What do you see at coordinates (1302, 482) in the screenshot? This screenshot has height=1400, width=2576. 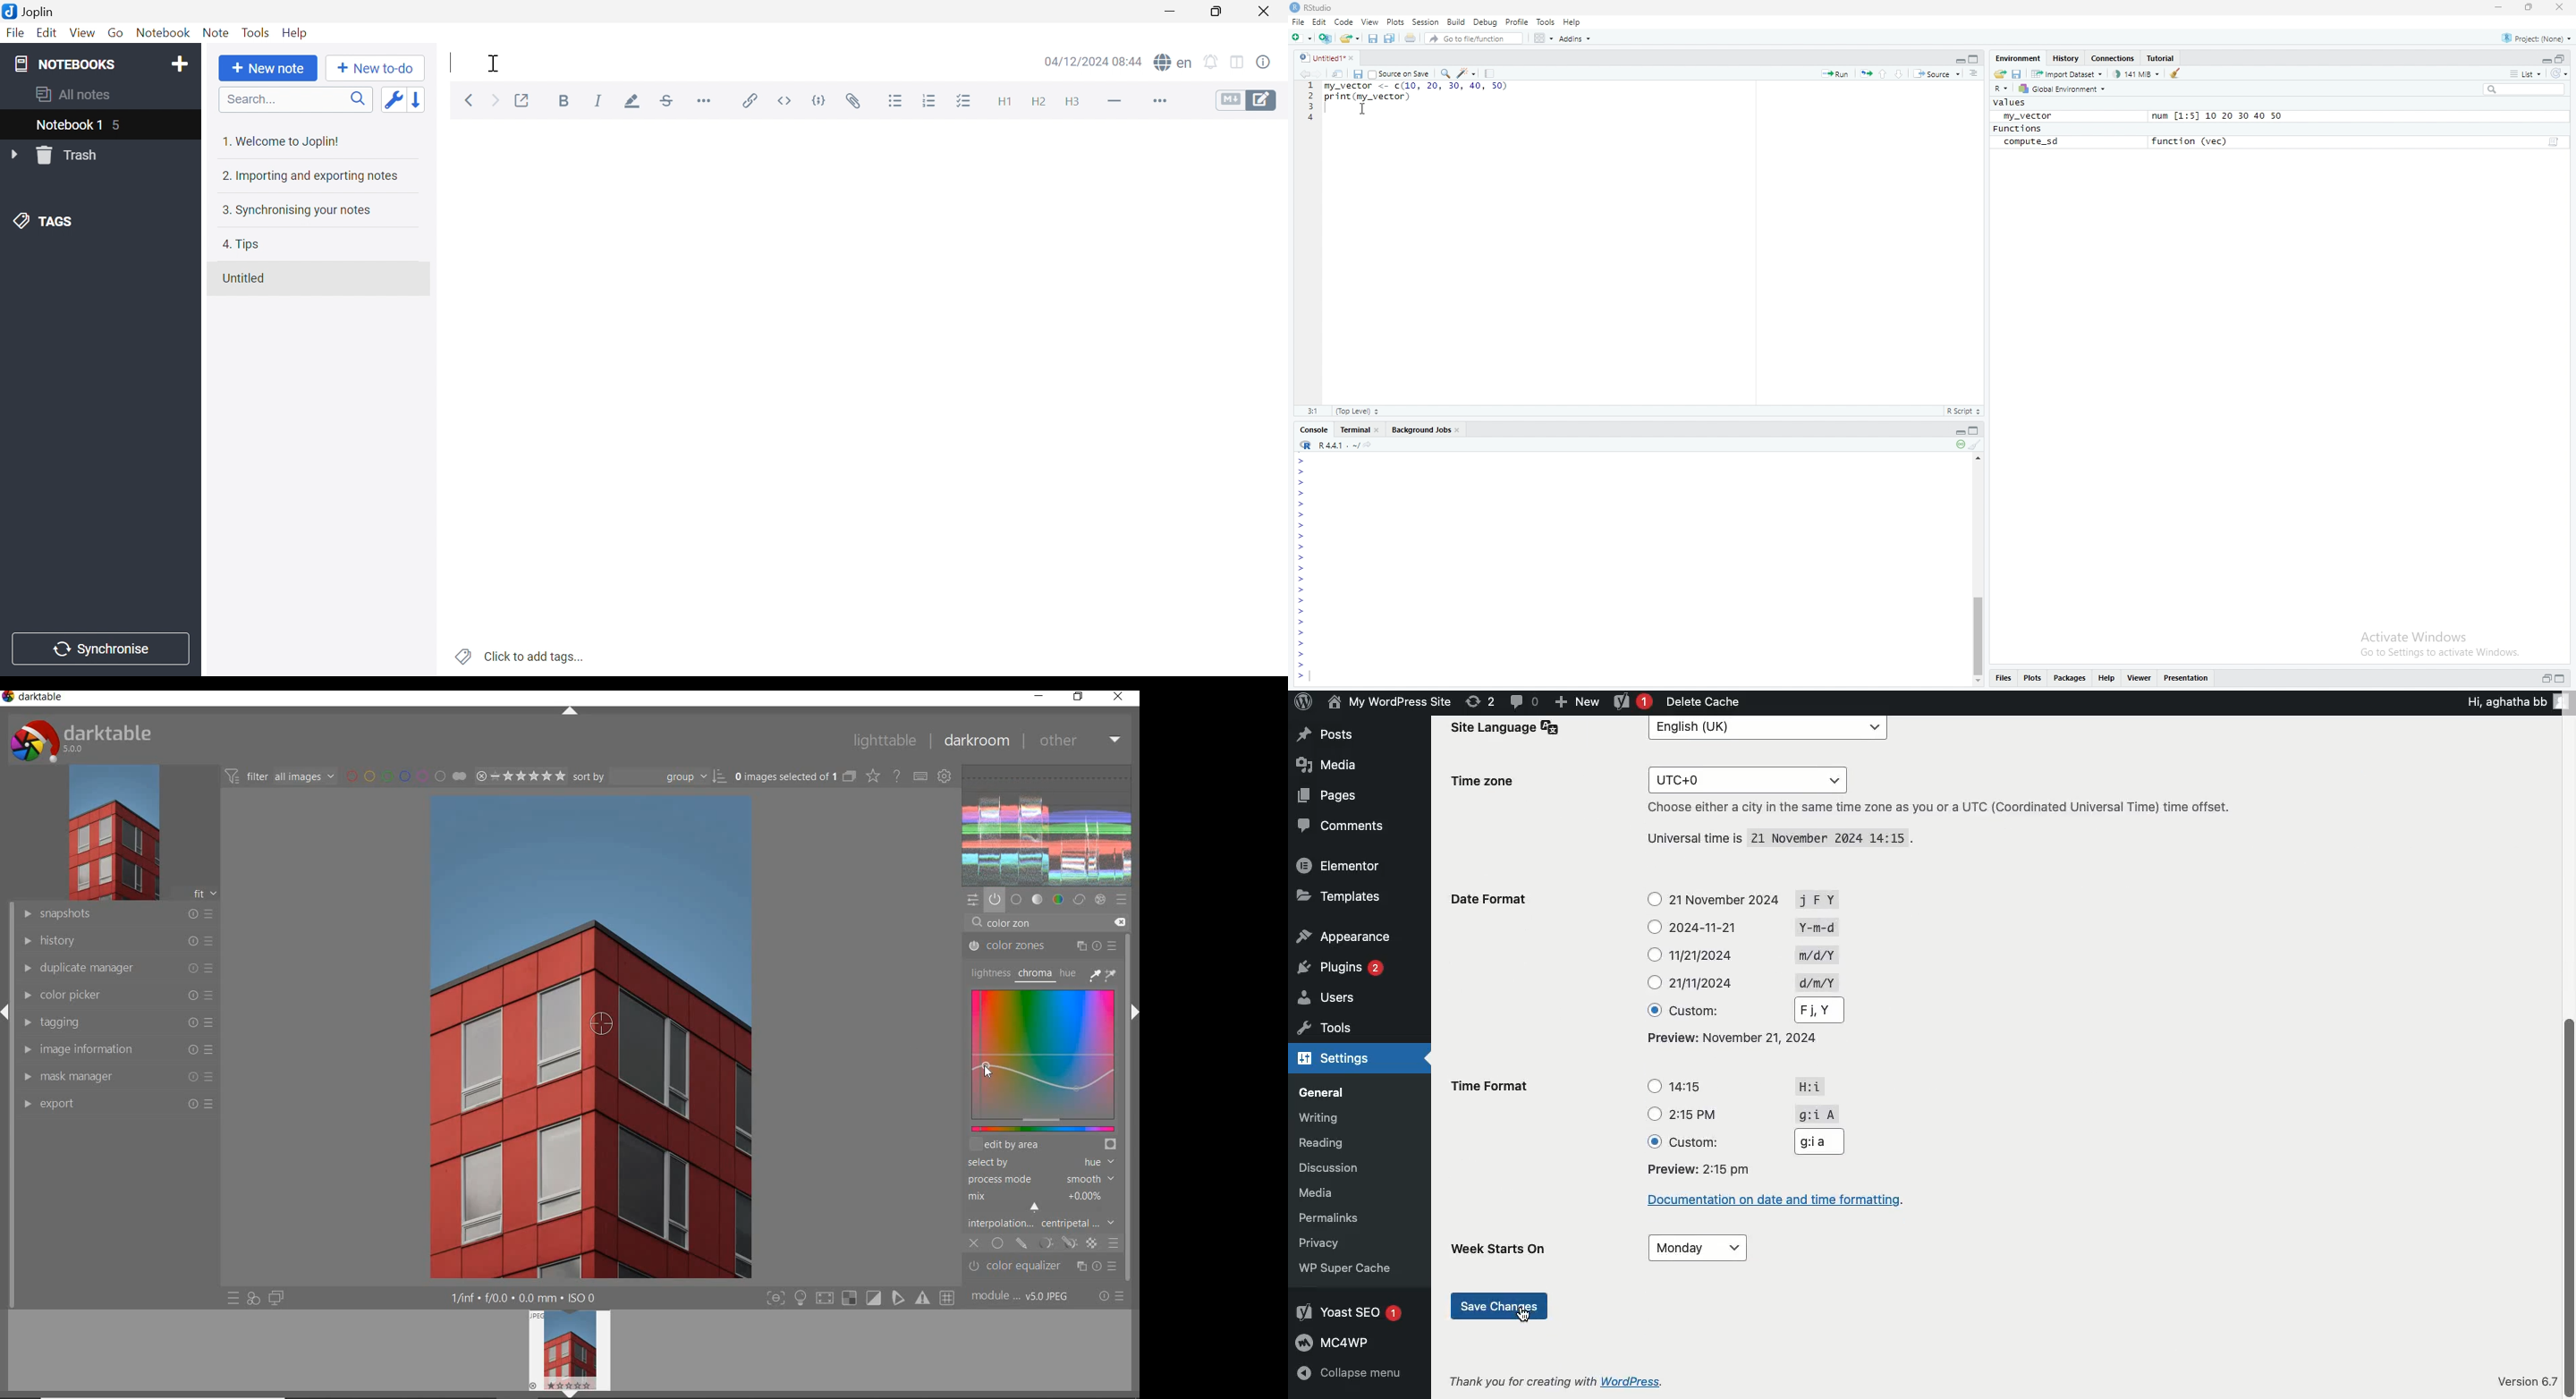 I see `Prompt cursor` at bounding box center [1302, 482].